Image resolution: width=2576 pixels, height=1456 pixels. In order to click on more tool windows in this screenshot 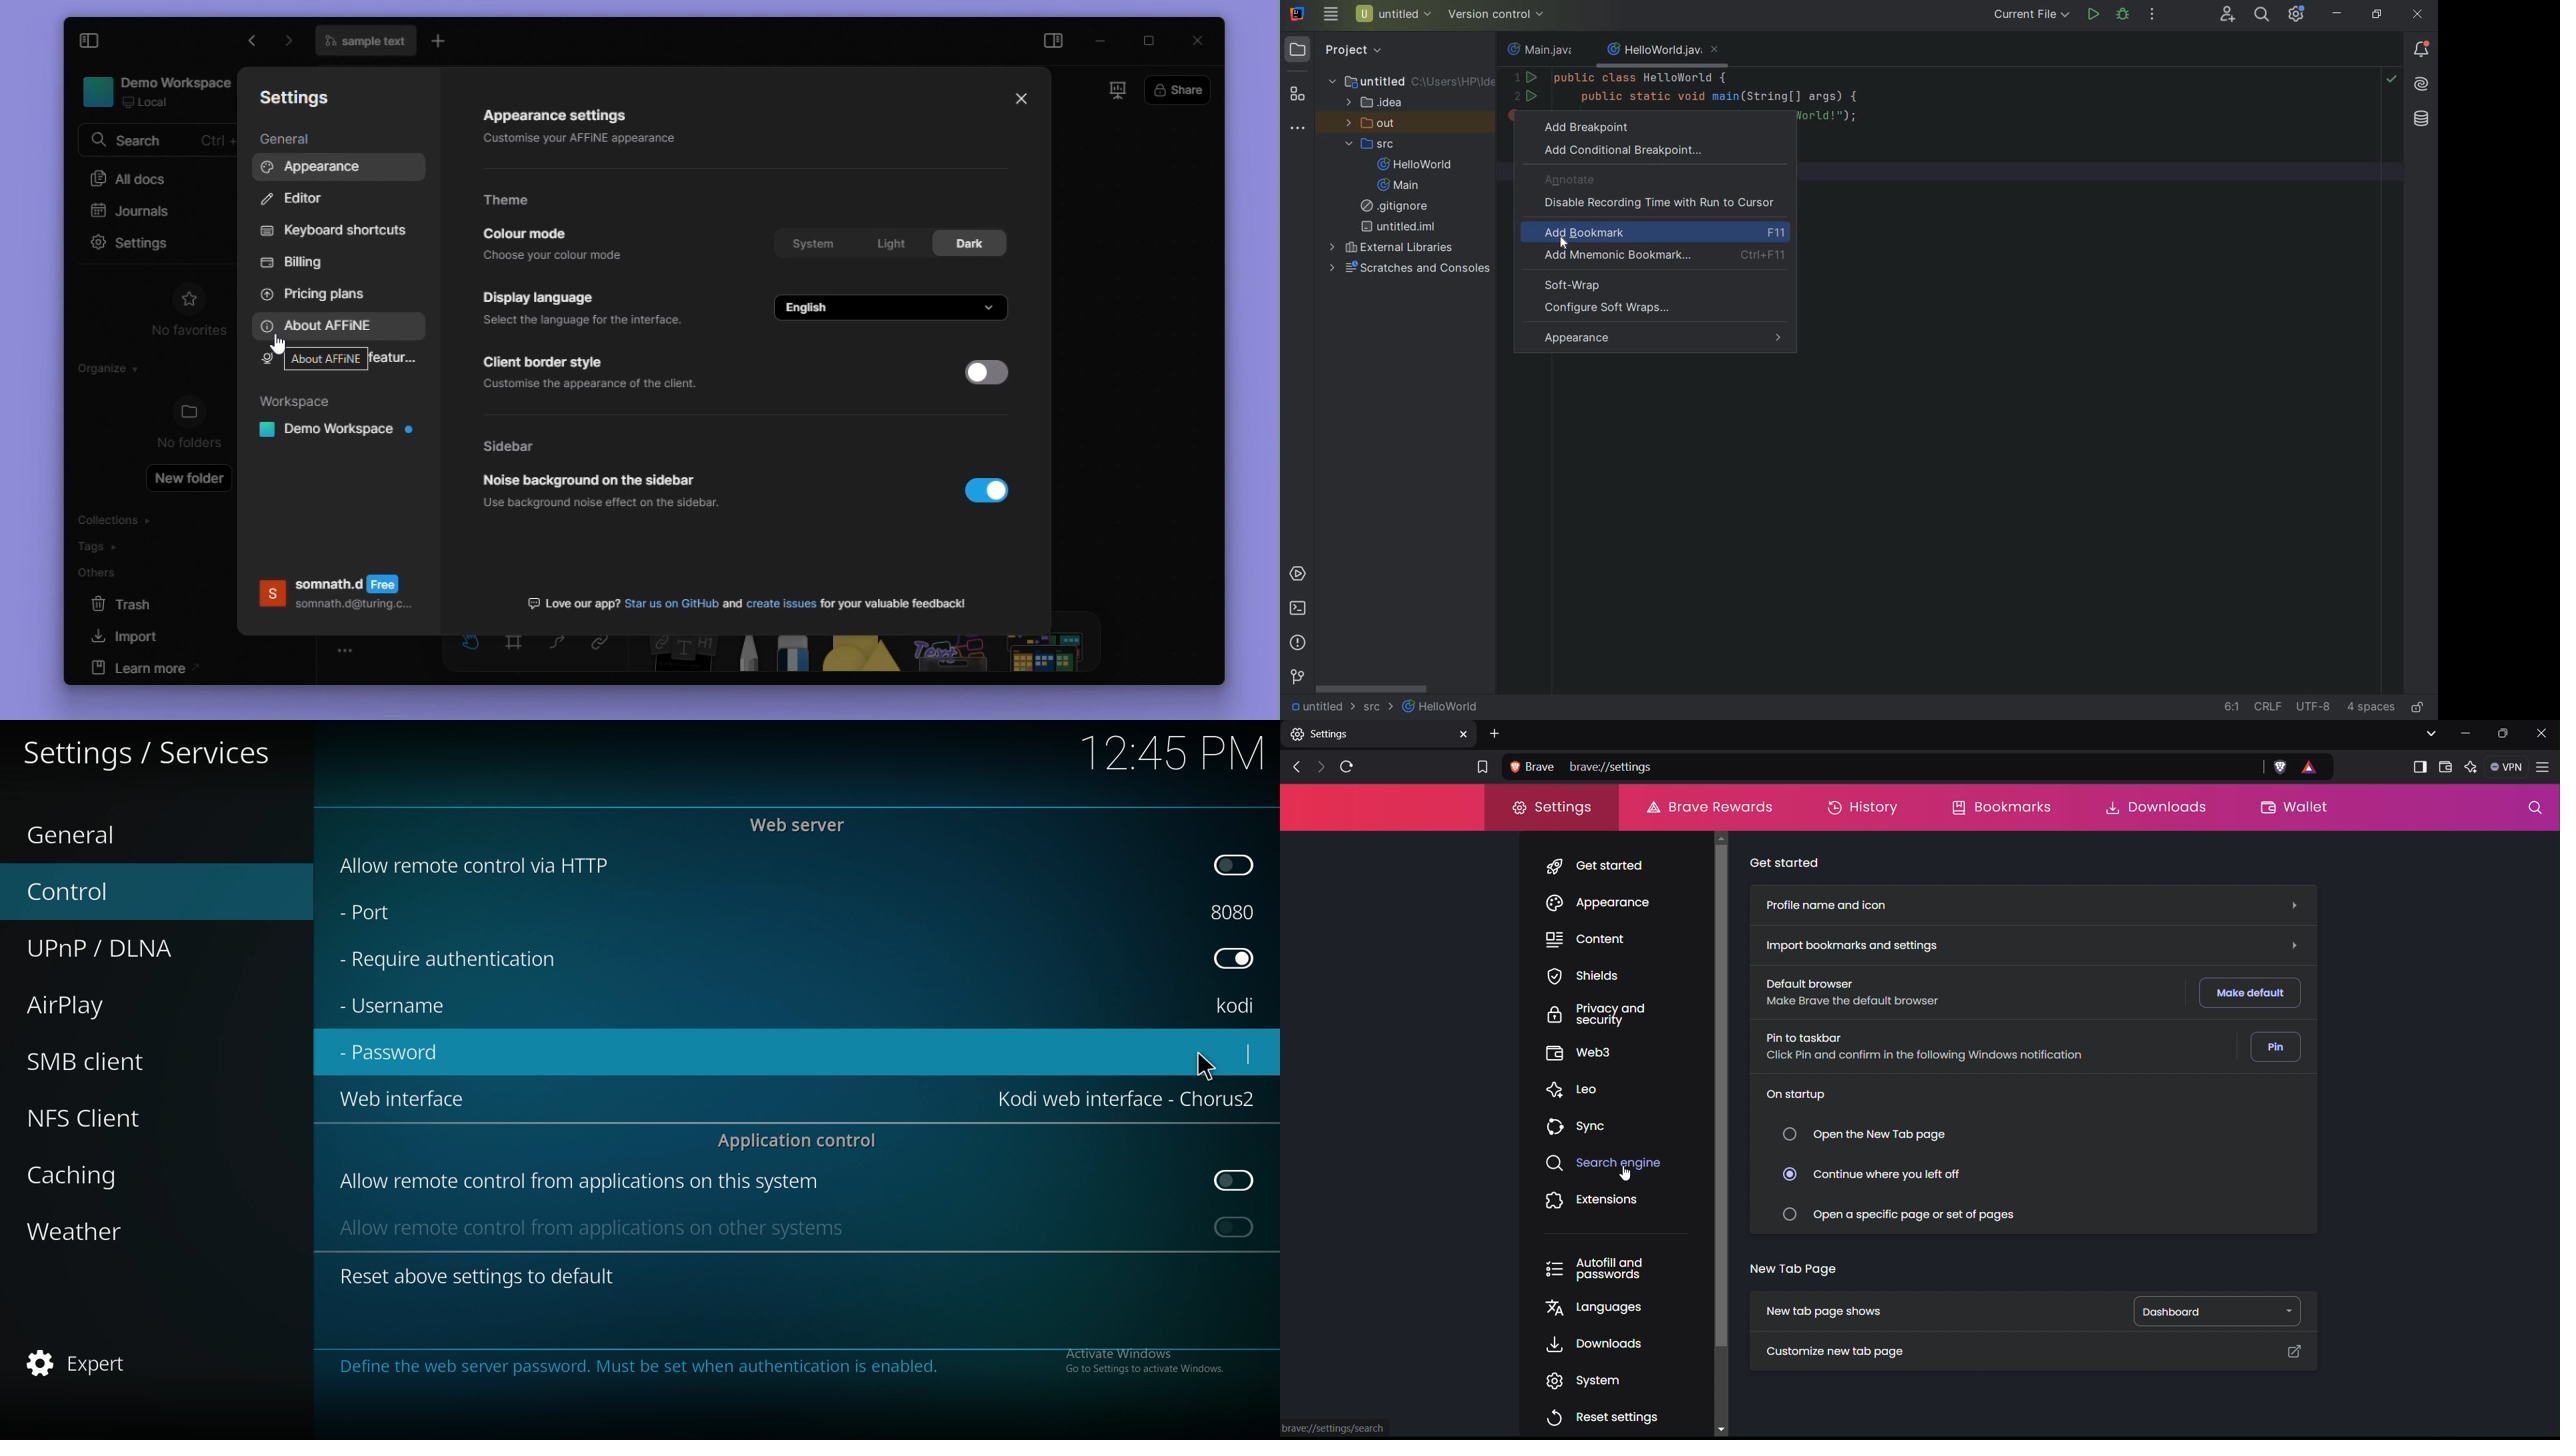, I will do `click(1297, 130)`.